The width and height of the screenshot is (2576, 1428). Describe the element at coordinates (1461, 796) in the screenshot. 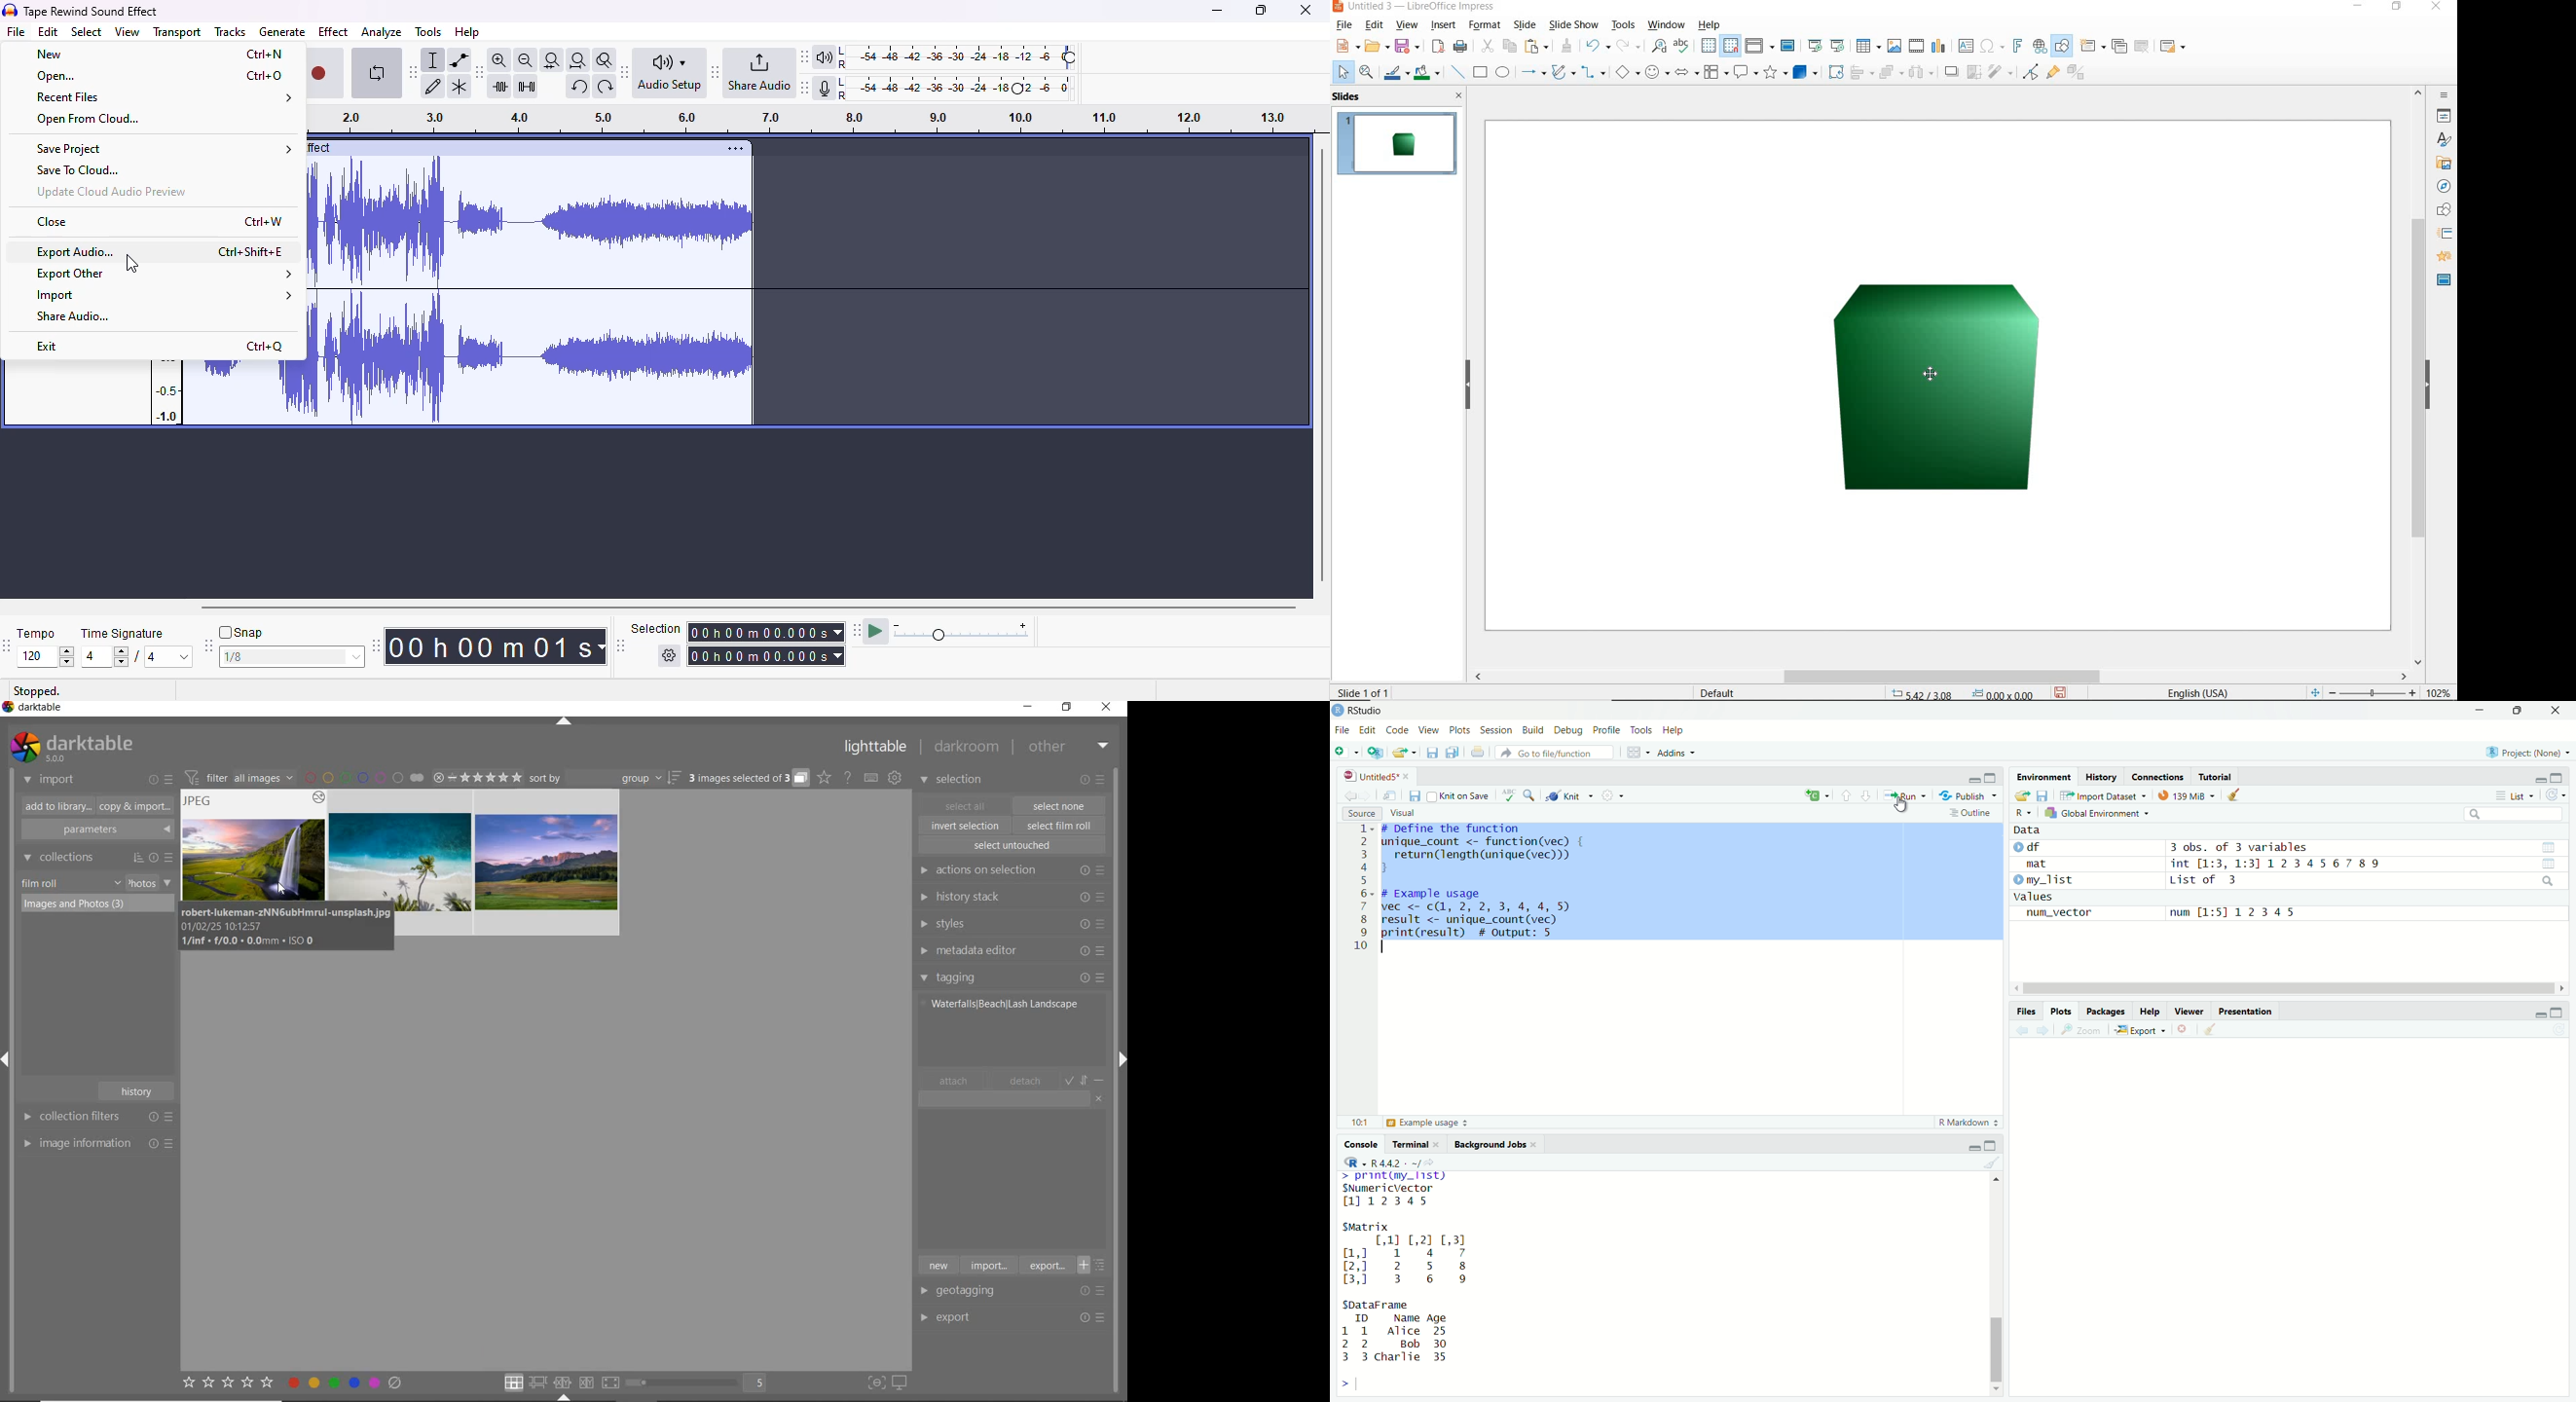

I see `knit on save` at that location.